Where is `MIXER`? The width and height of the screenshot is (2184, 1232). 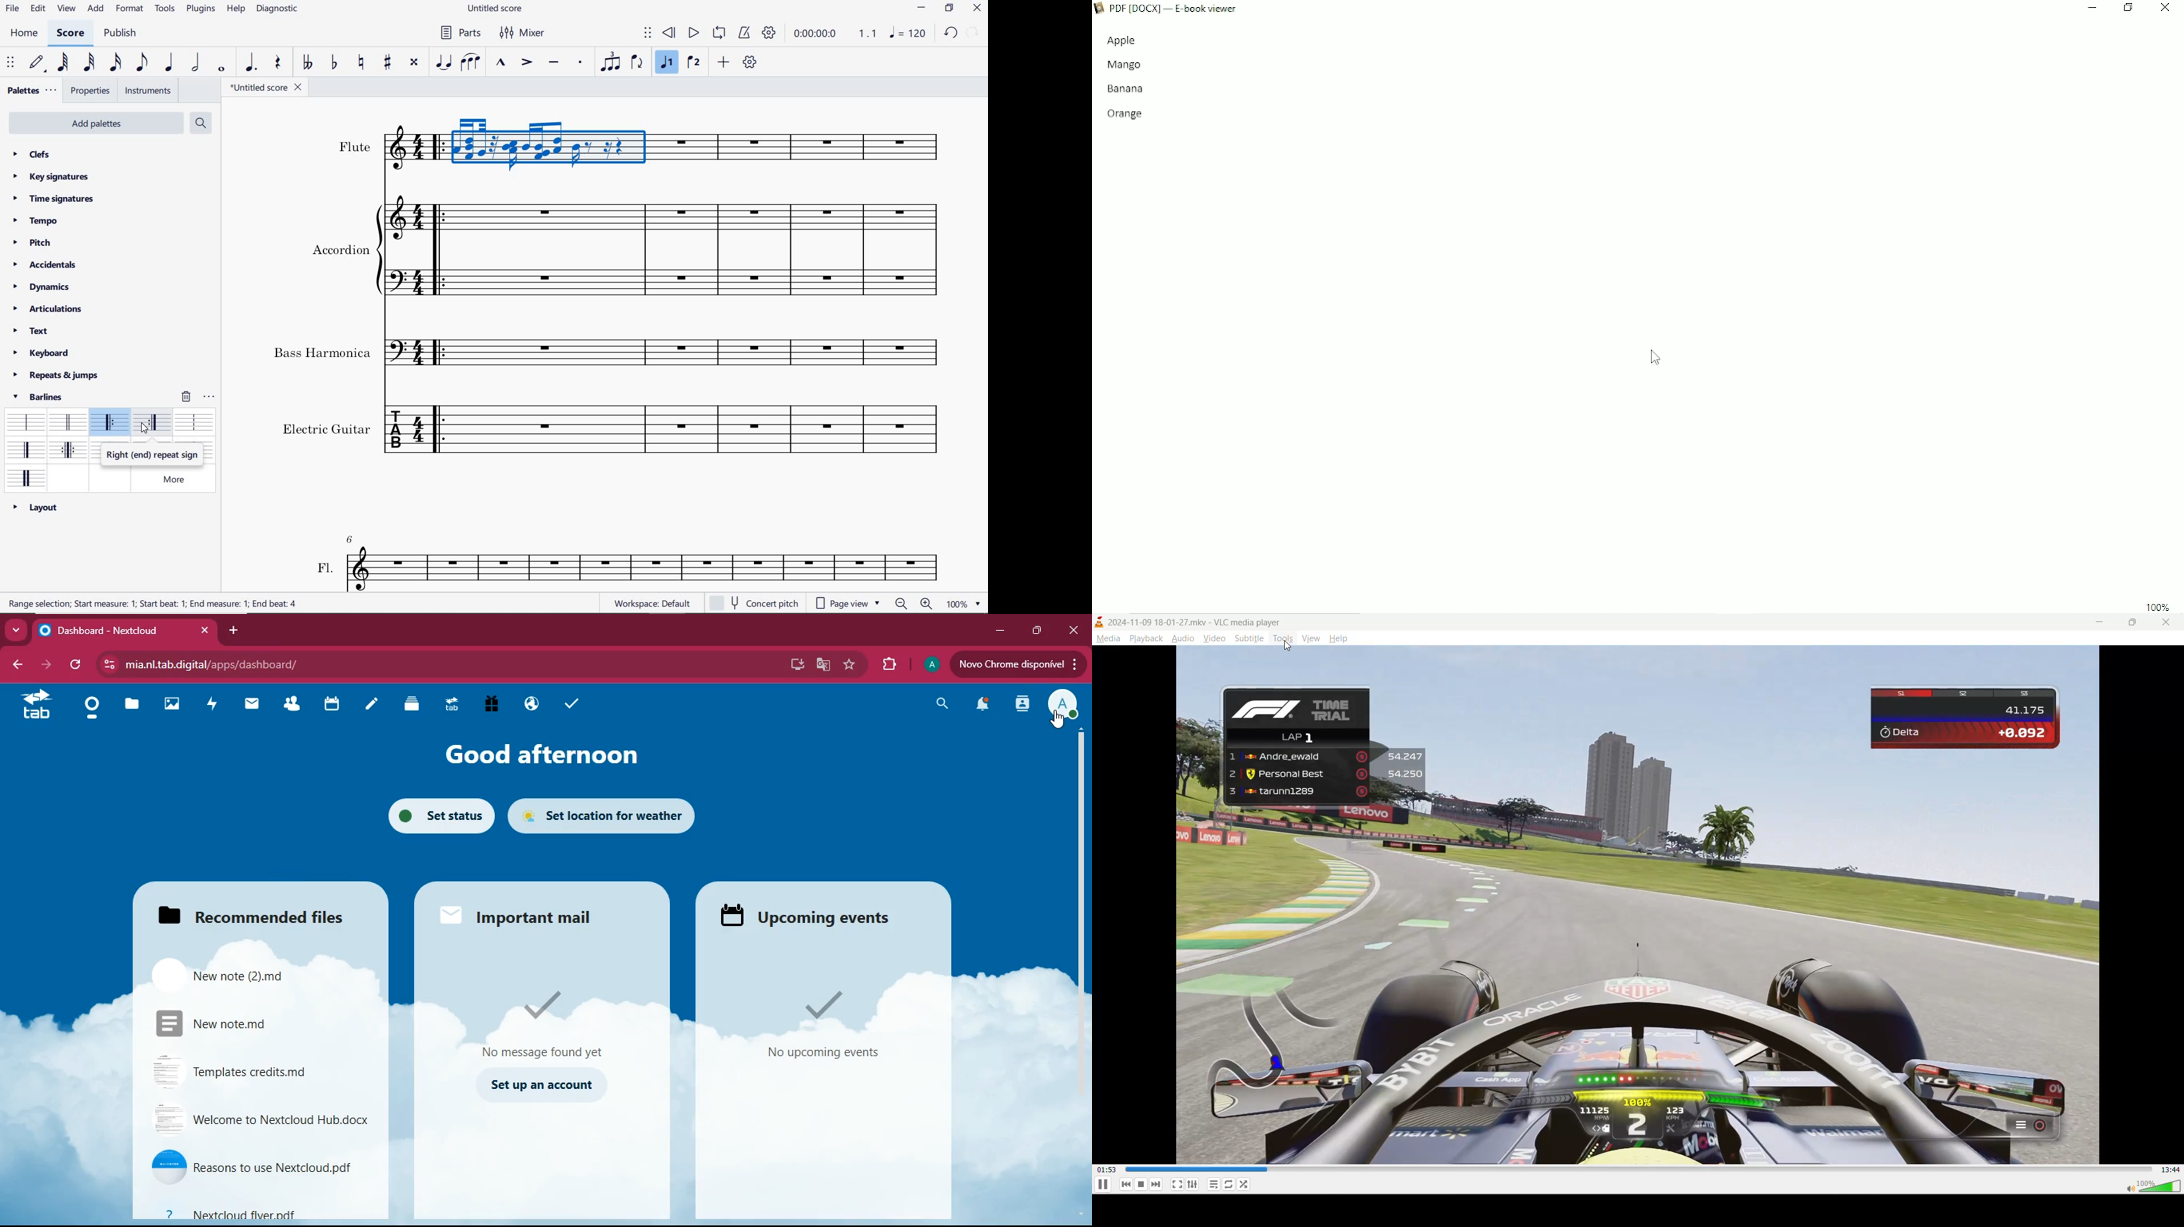
MIXER is located at coordinates (521, 32).